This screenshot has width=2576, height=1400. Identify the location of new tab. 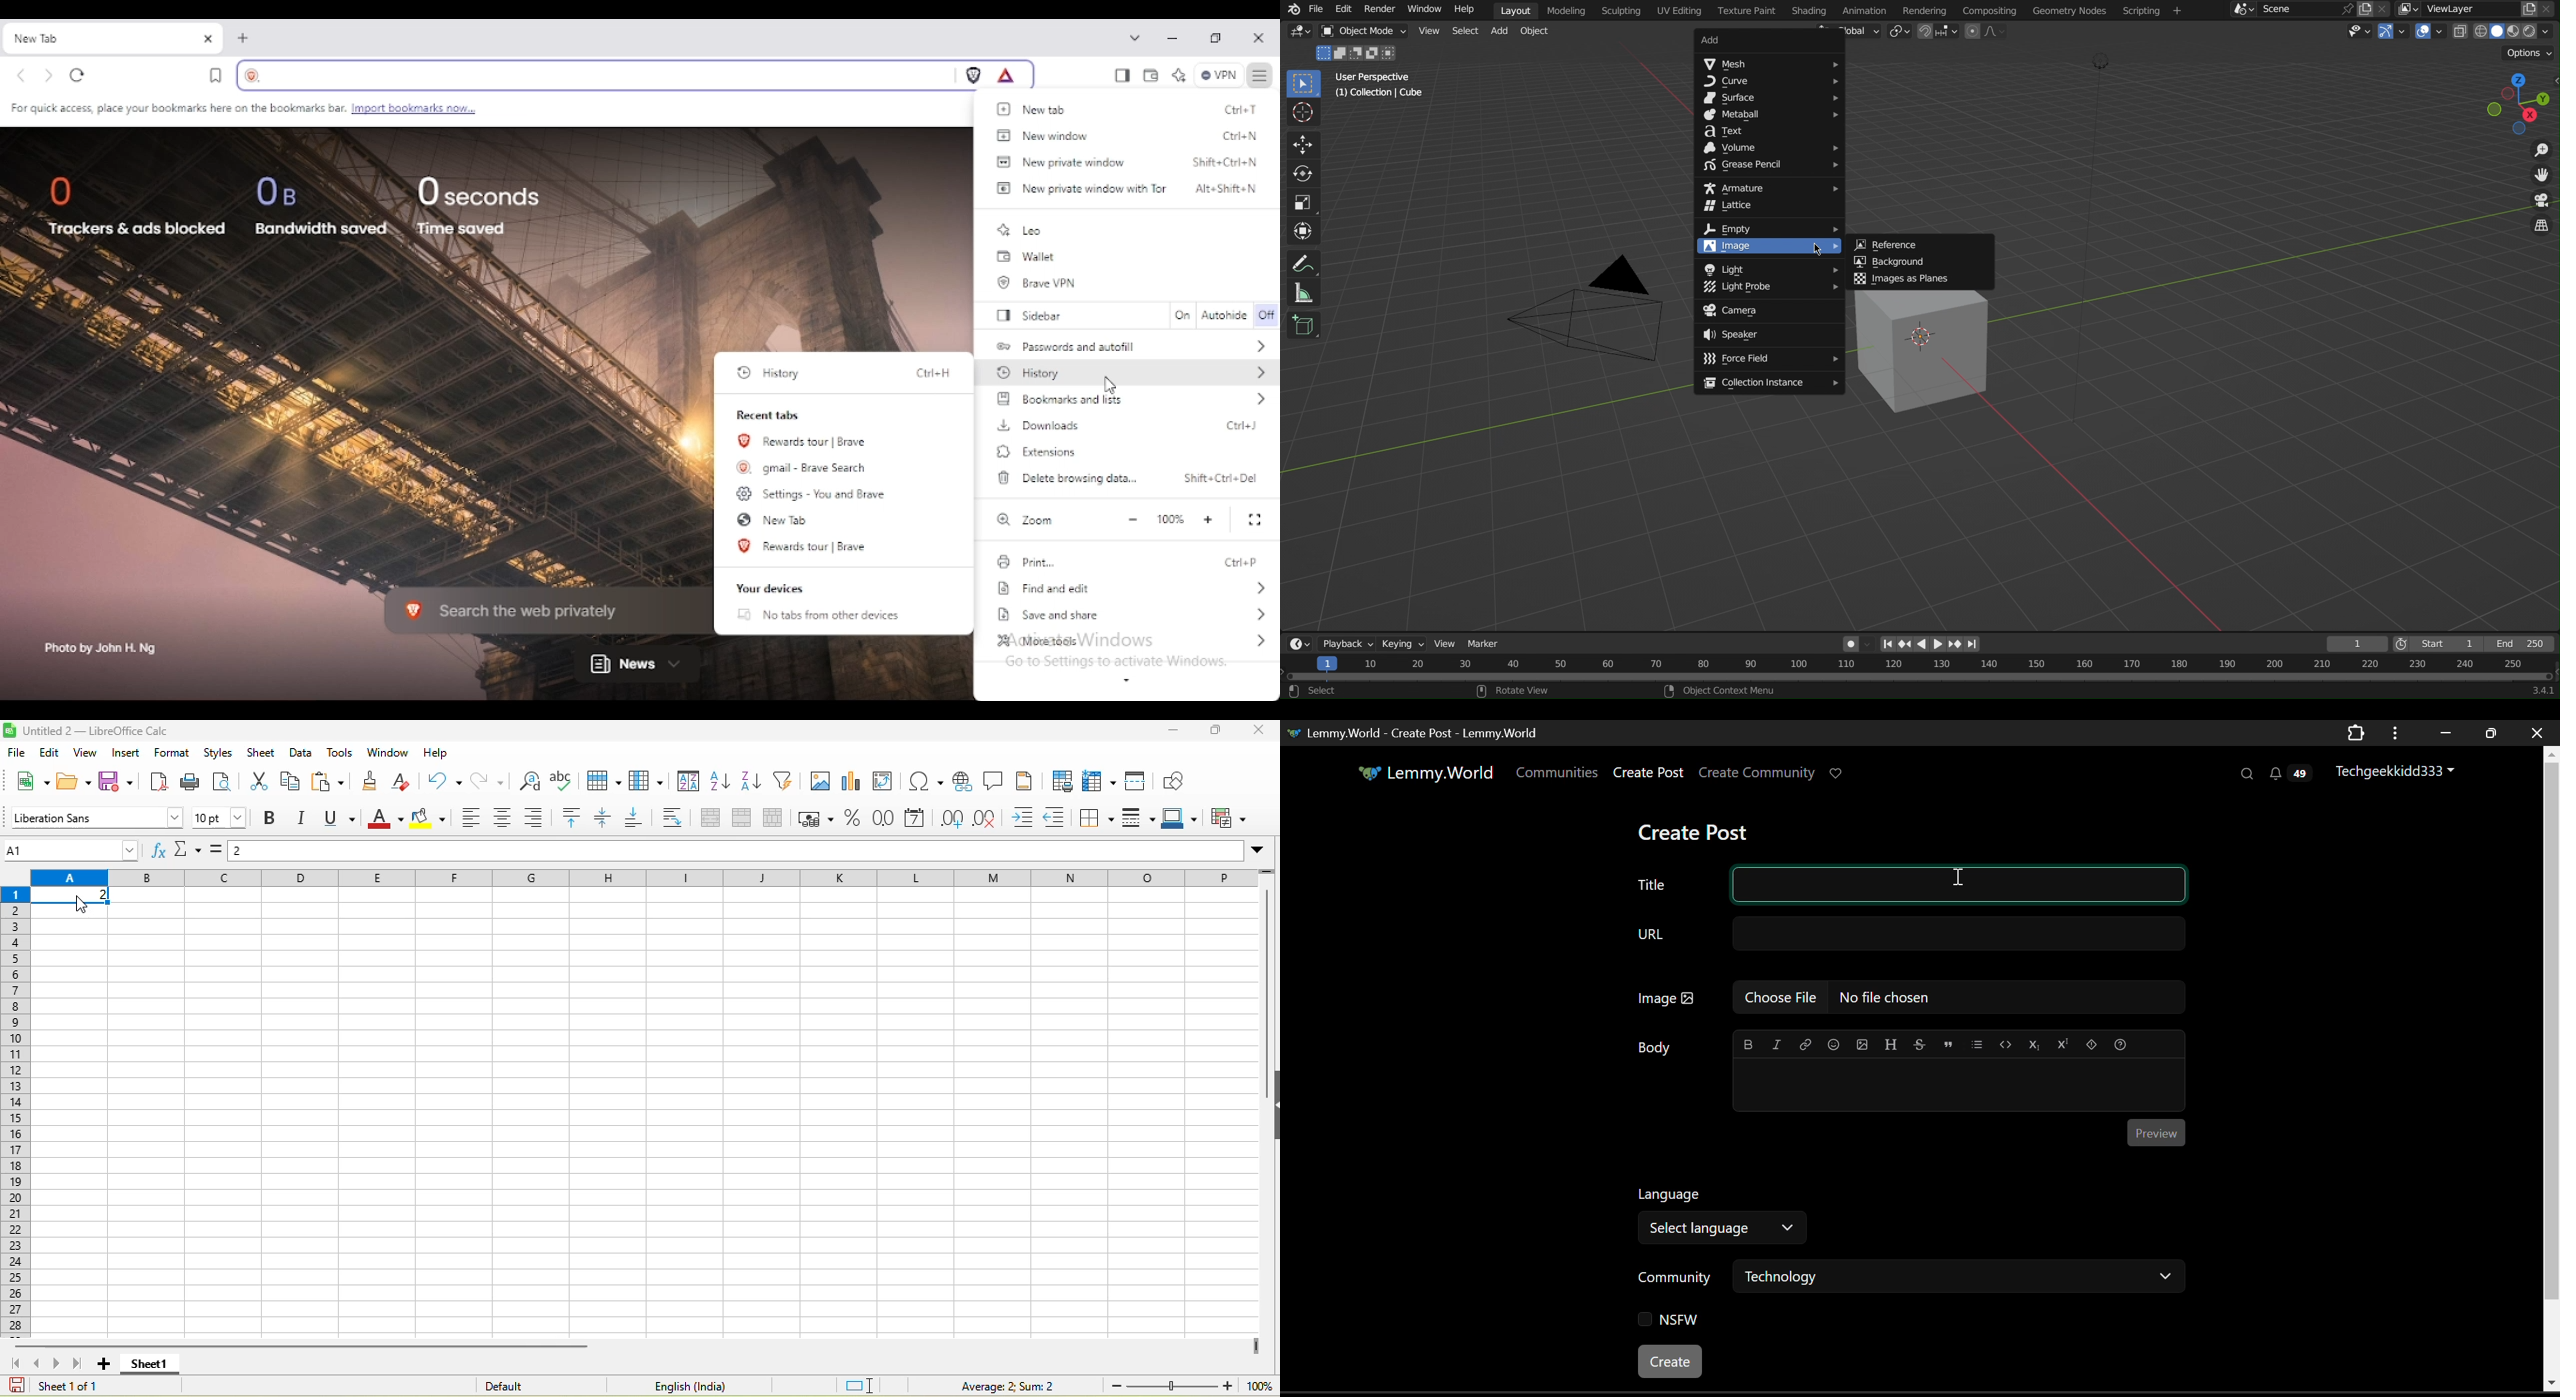
(244, 38).